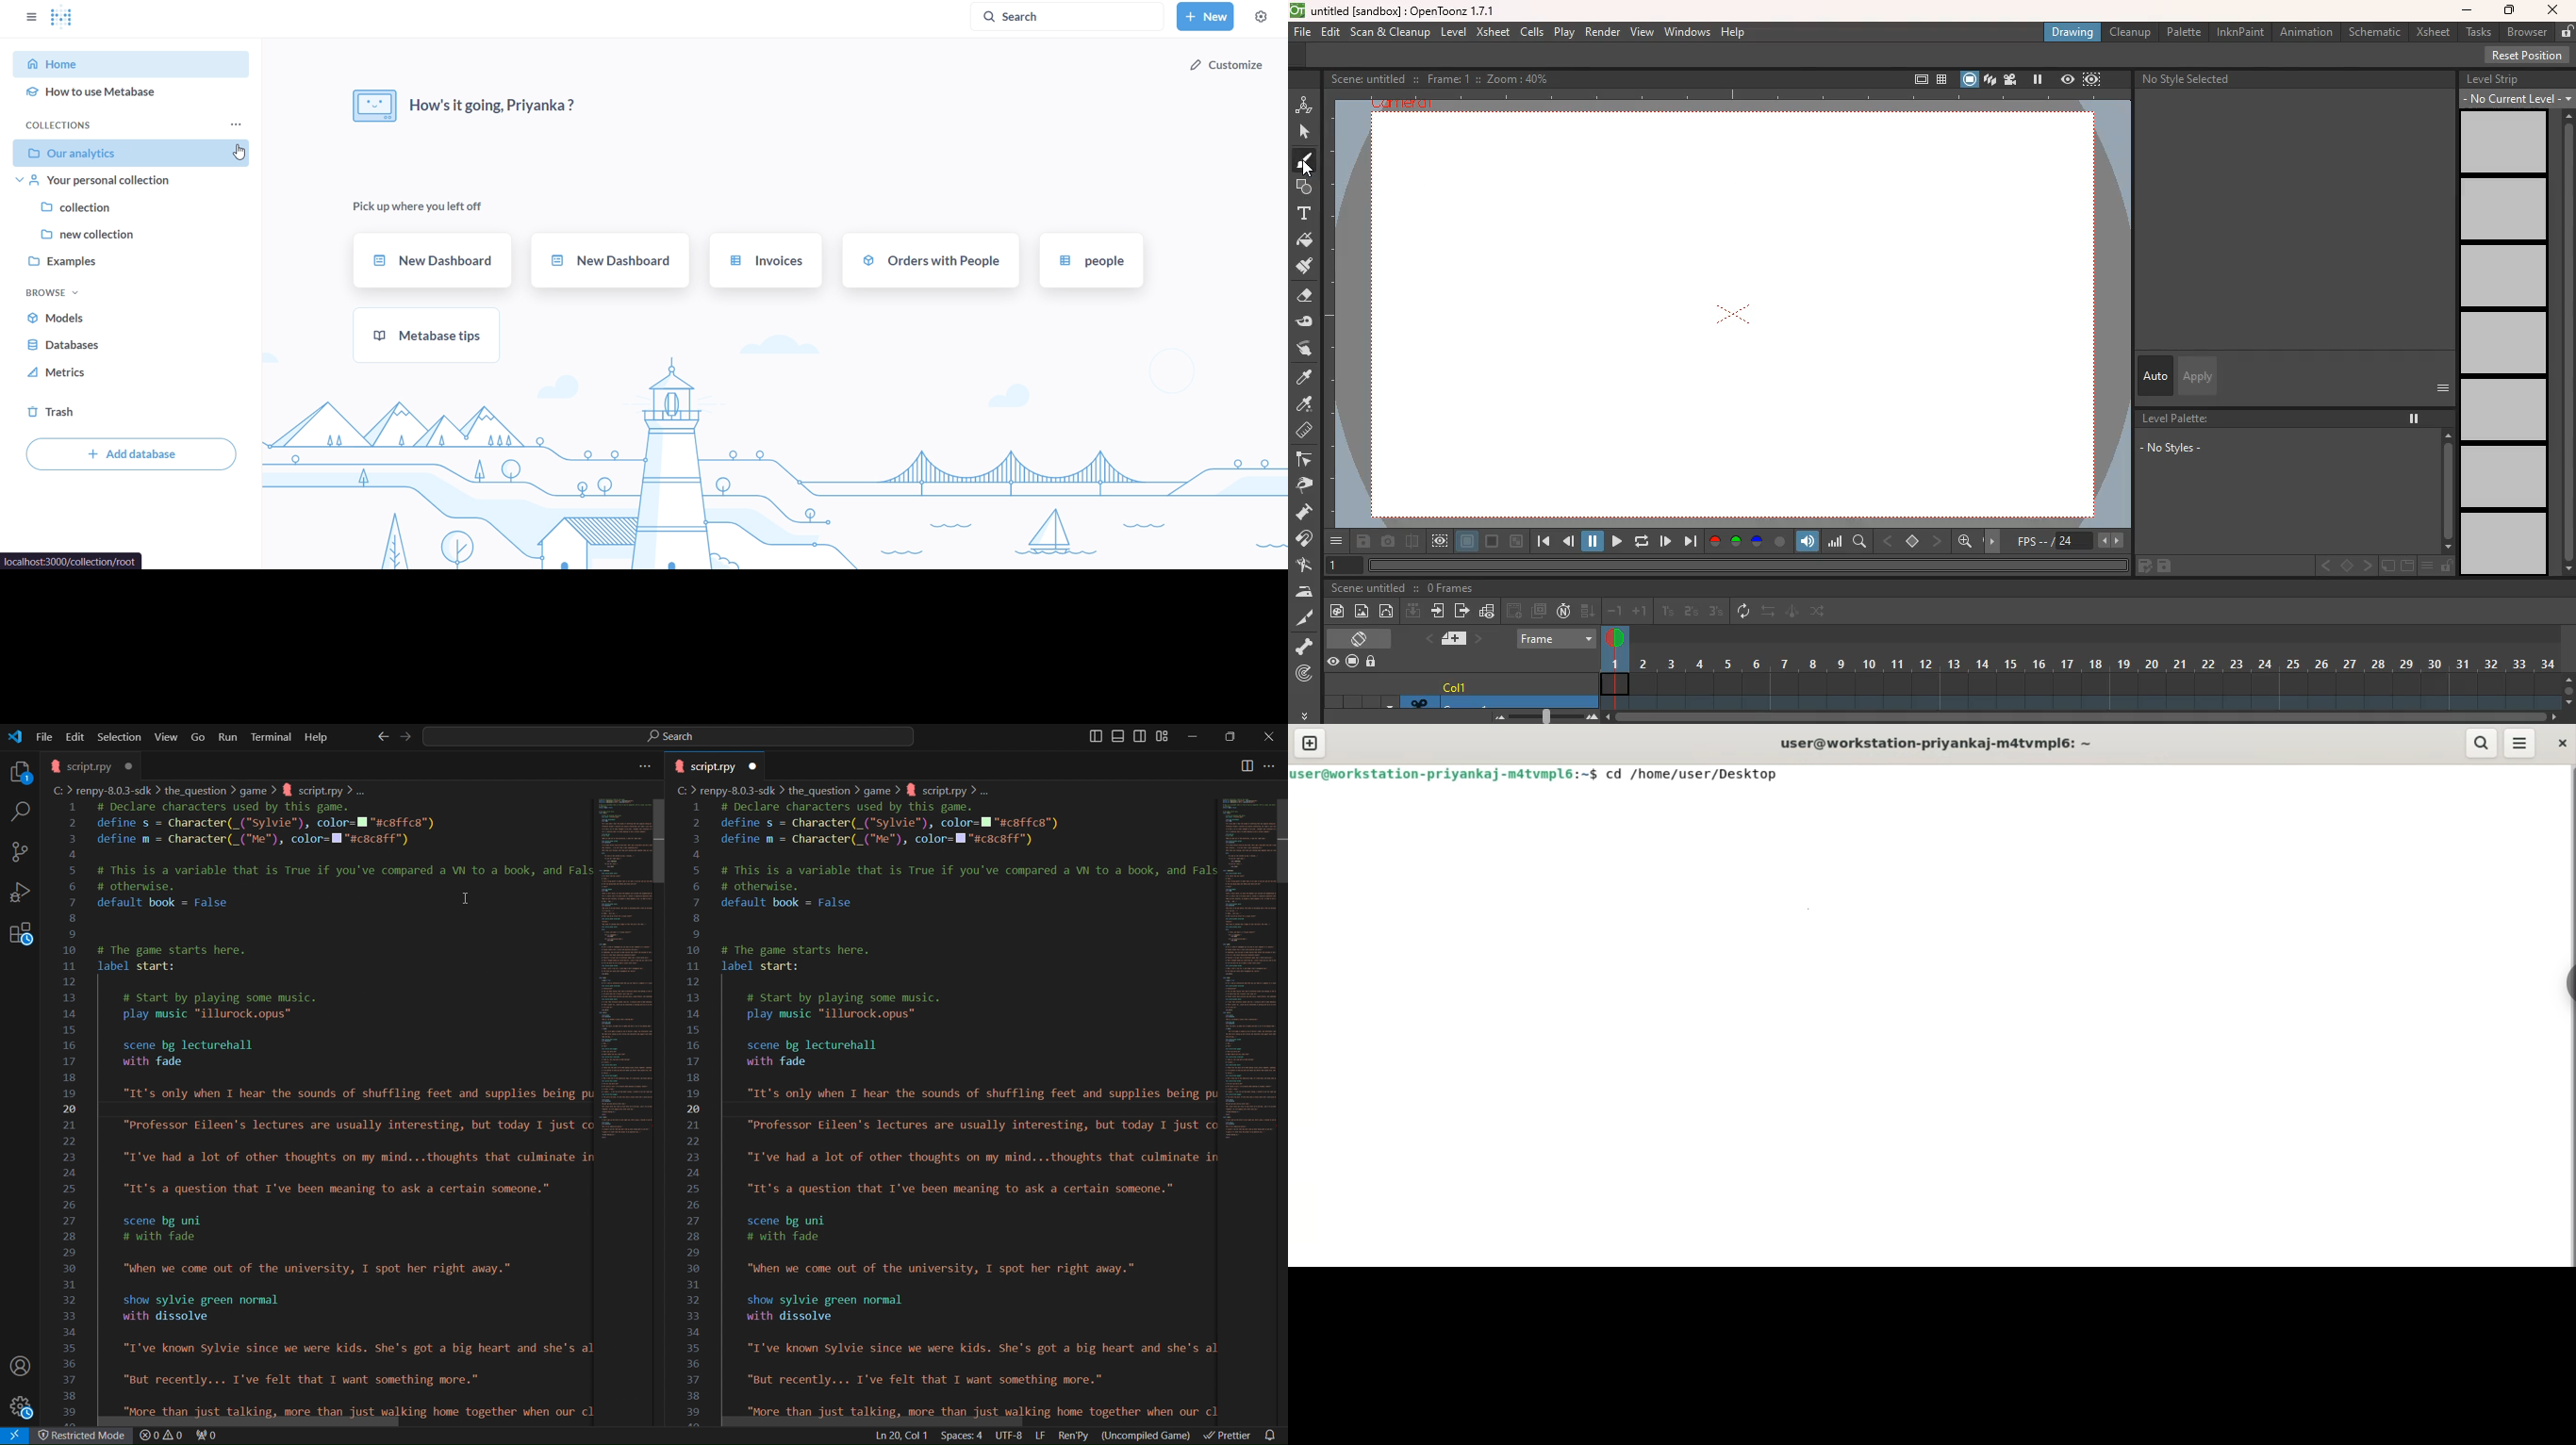  What do you see at coordinates (1306, 300) in the screenshot?
I see `erase` at bounding box center [1306, 300].